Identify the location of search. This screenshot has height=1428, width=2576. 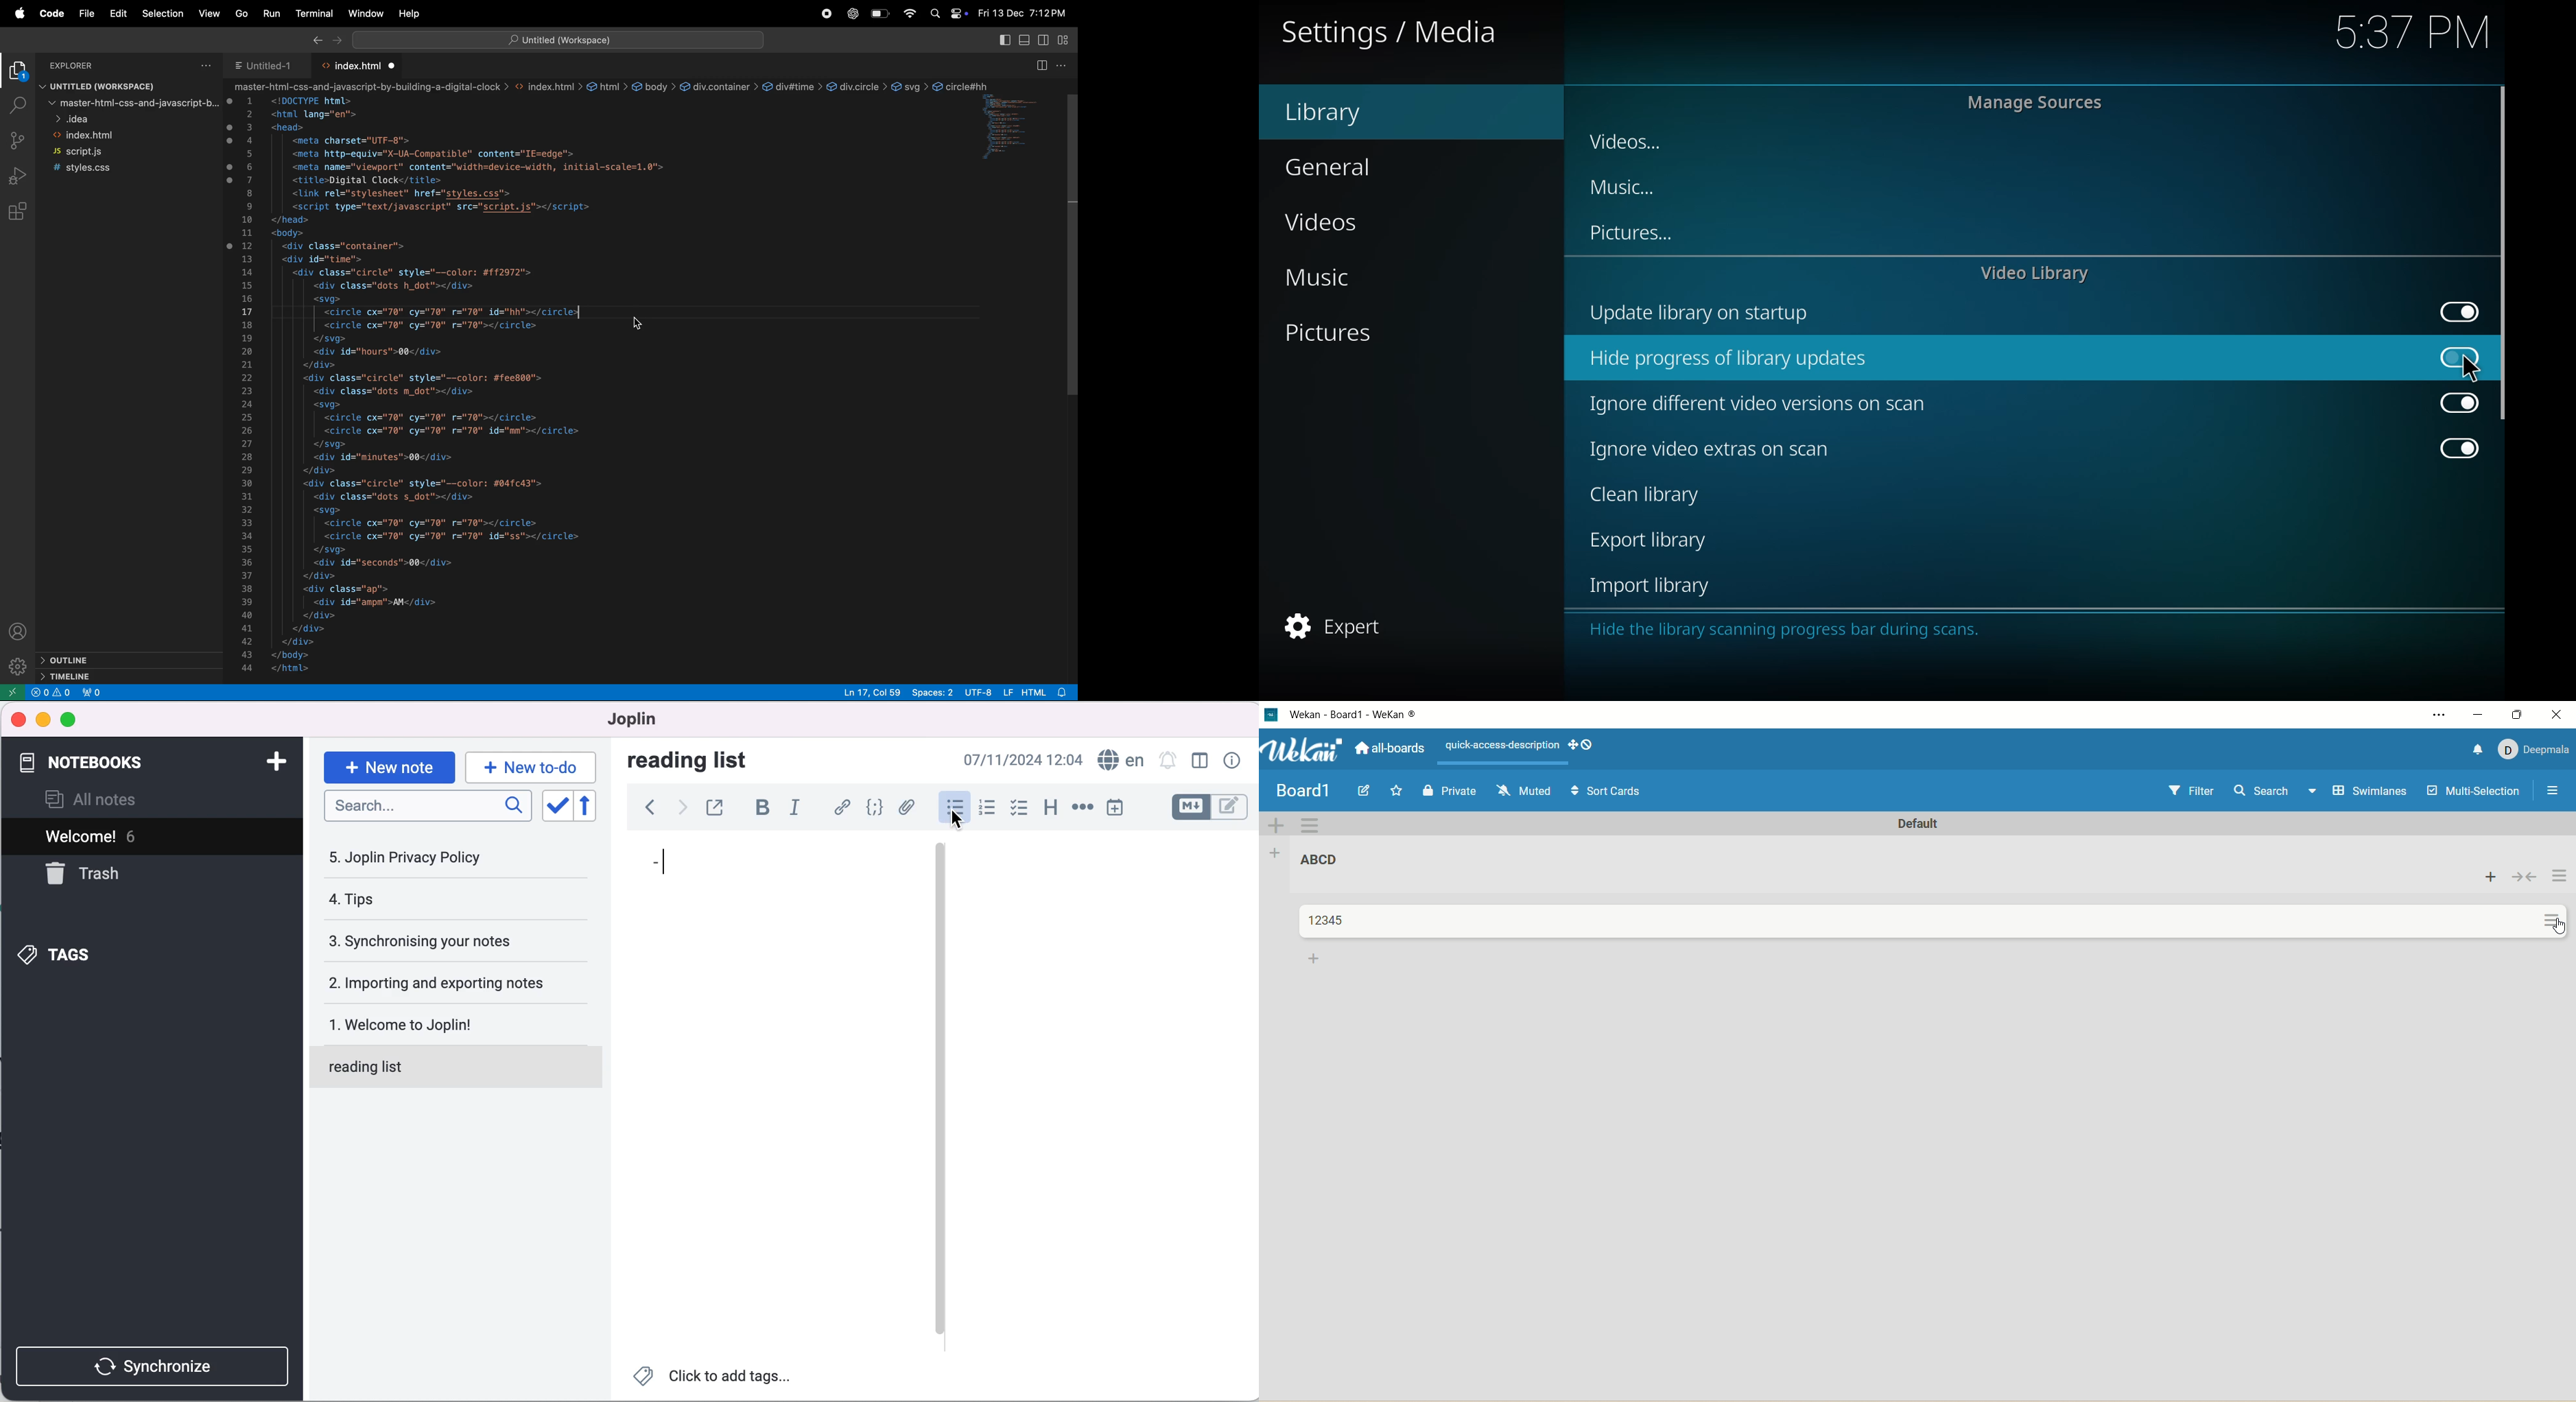
(428, 806).